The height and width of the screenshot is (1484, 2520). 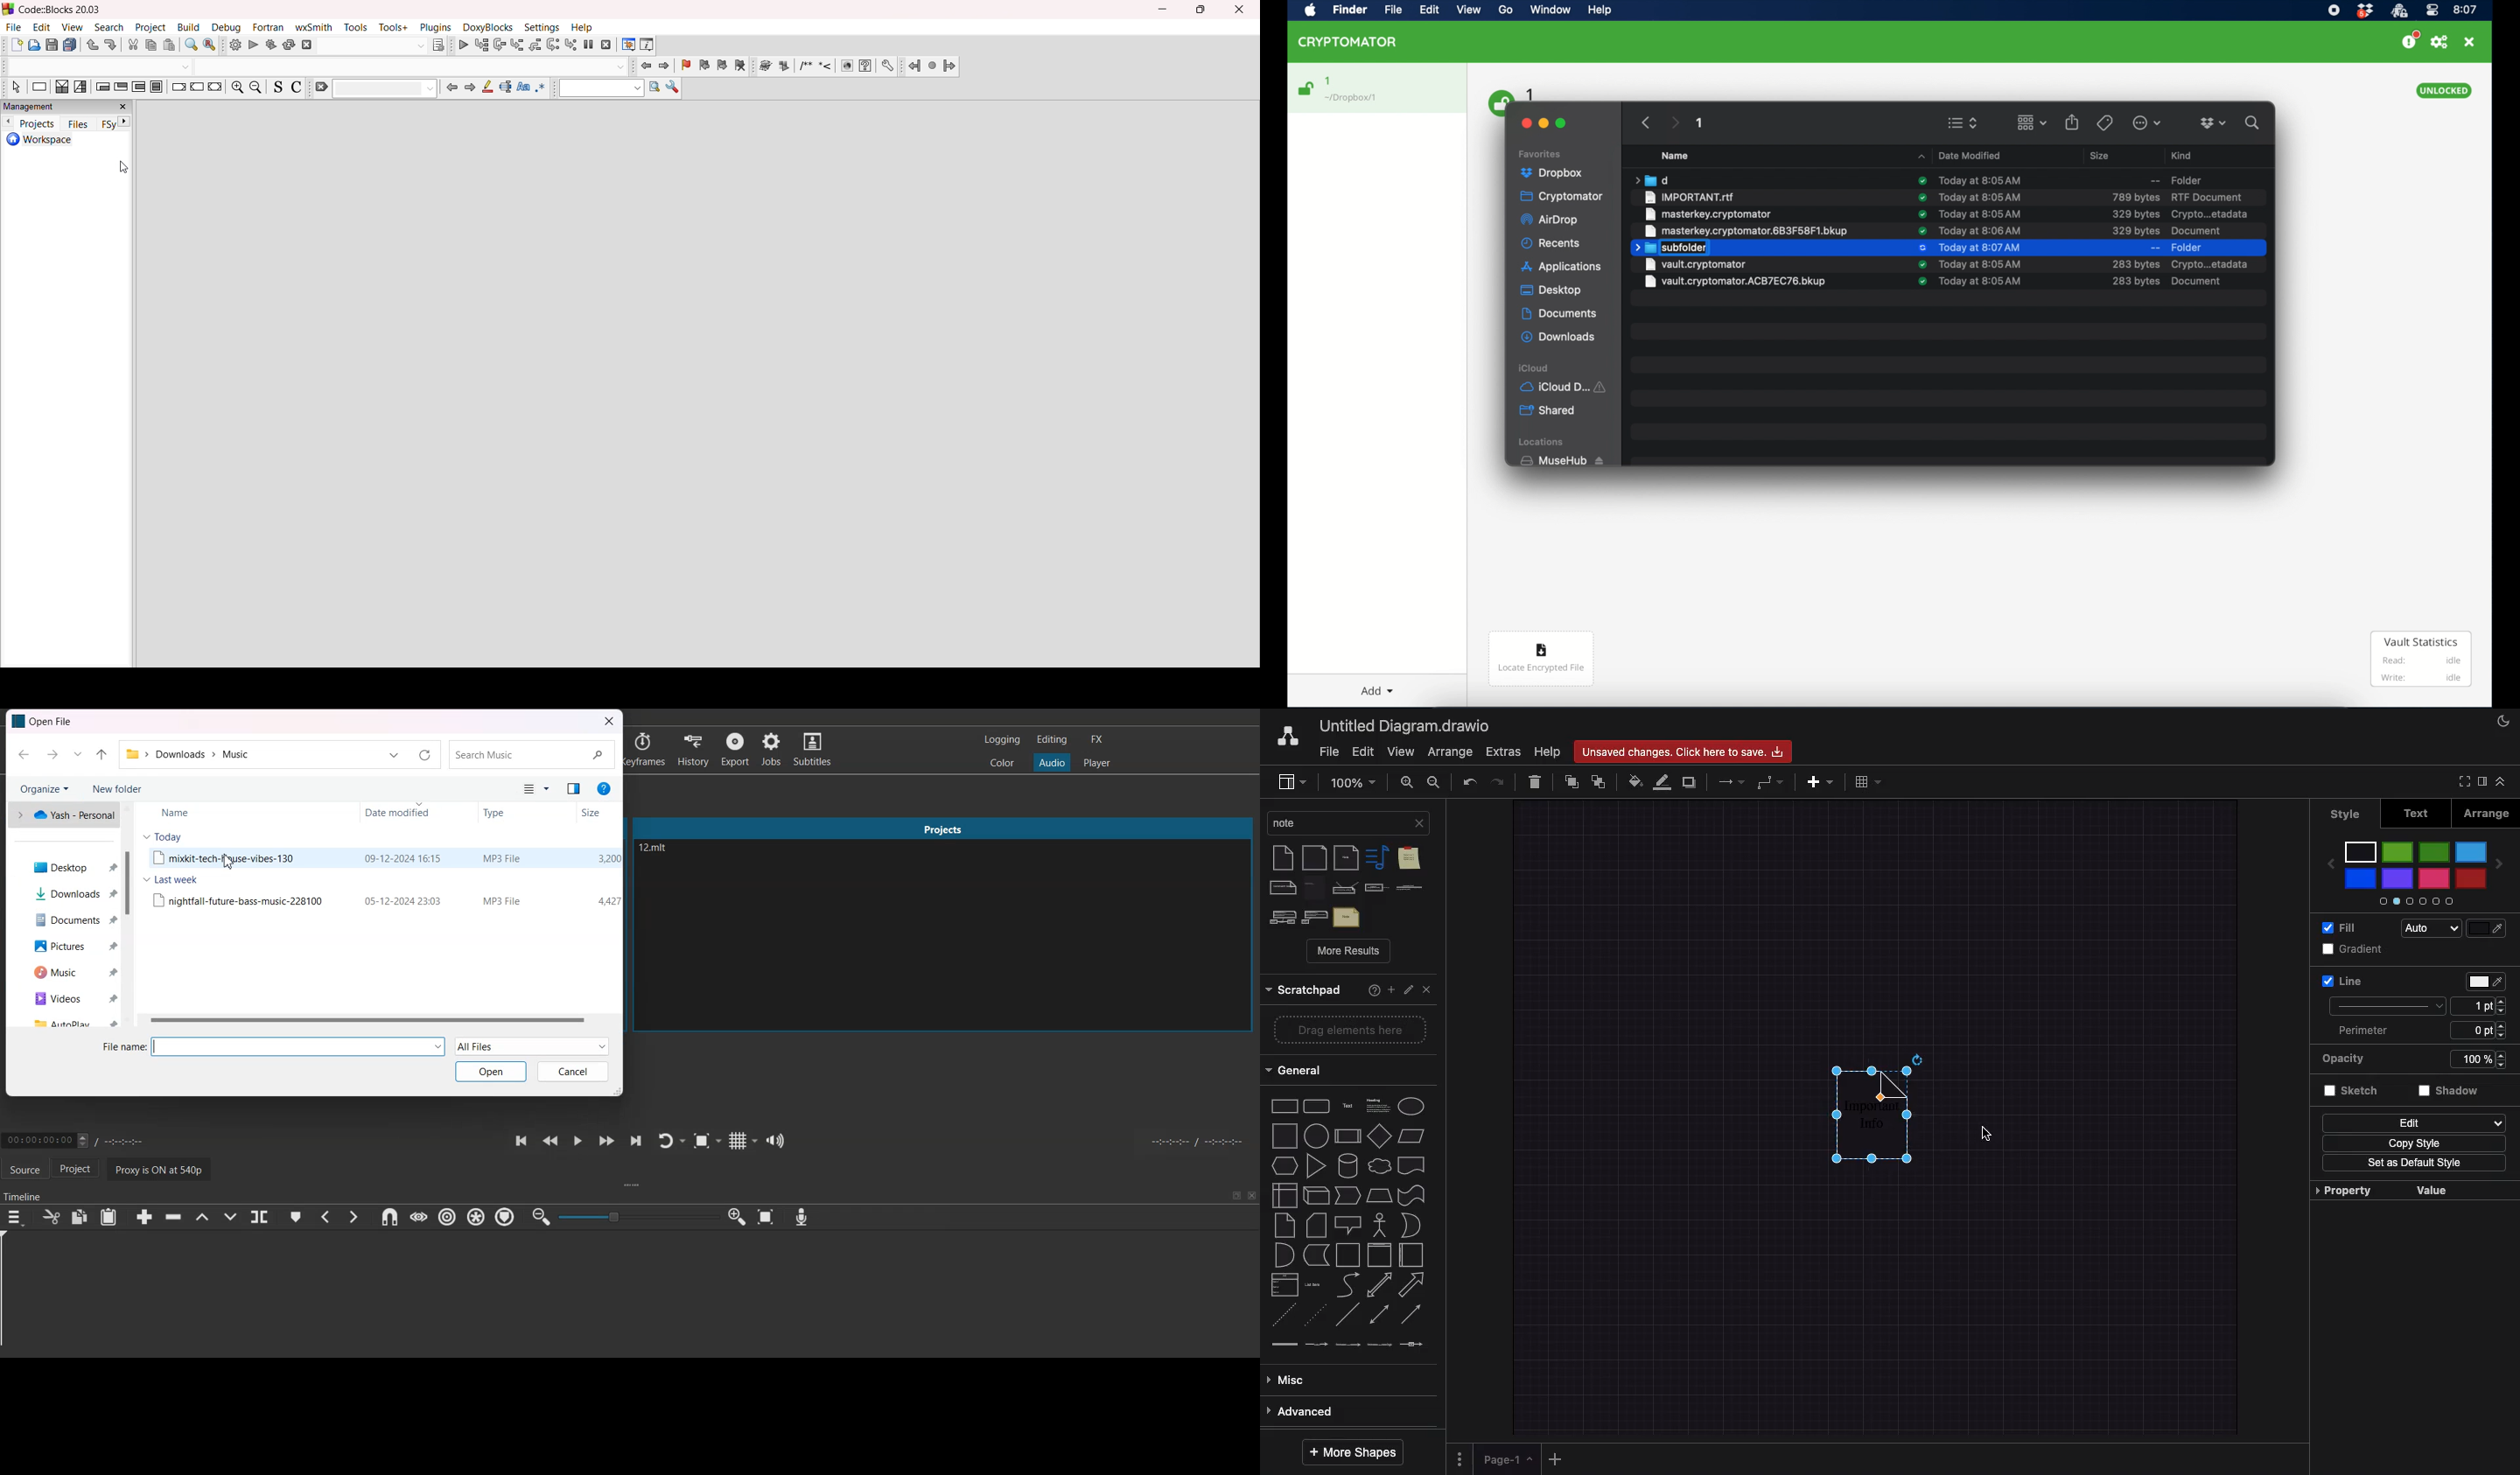 I want to click on clear bookmark, so click(x=742, y=67).